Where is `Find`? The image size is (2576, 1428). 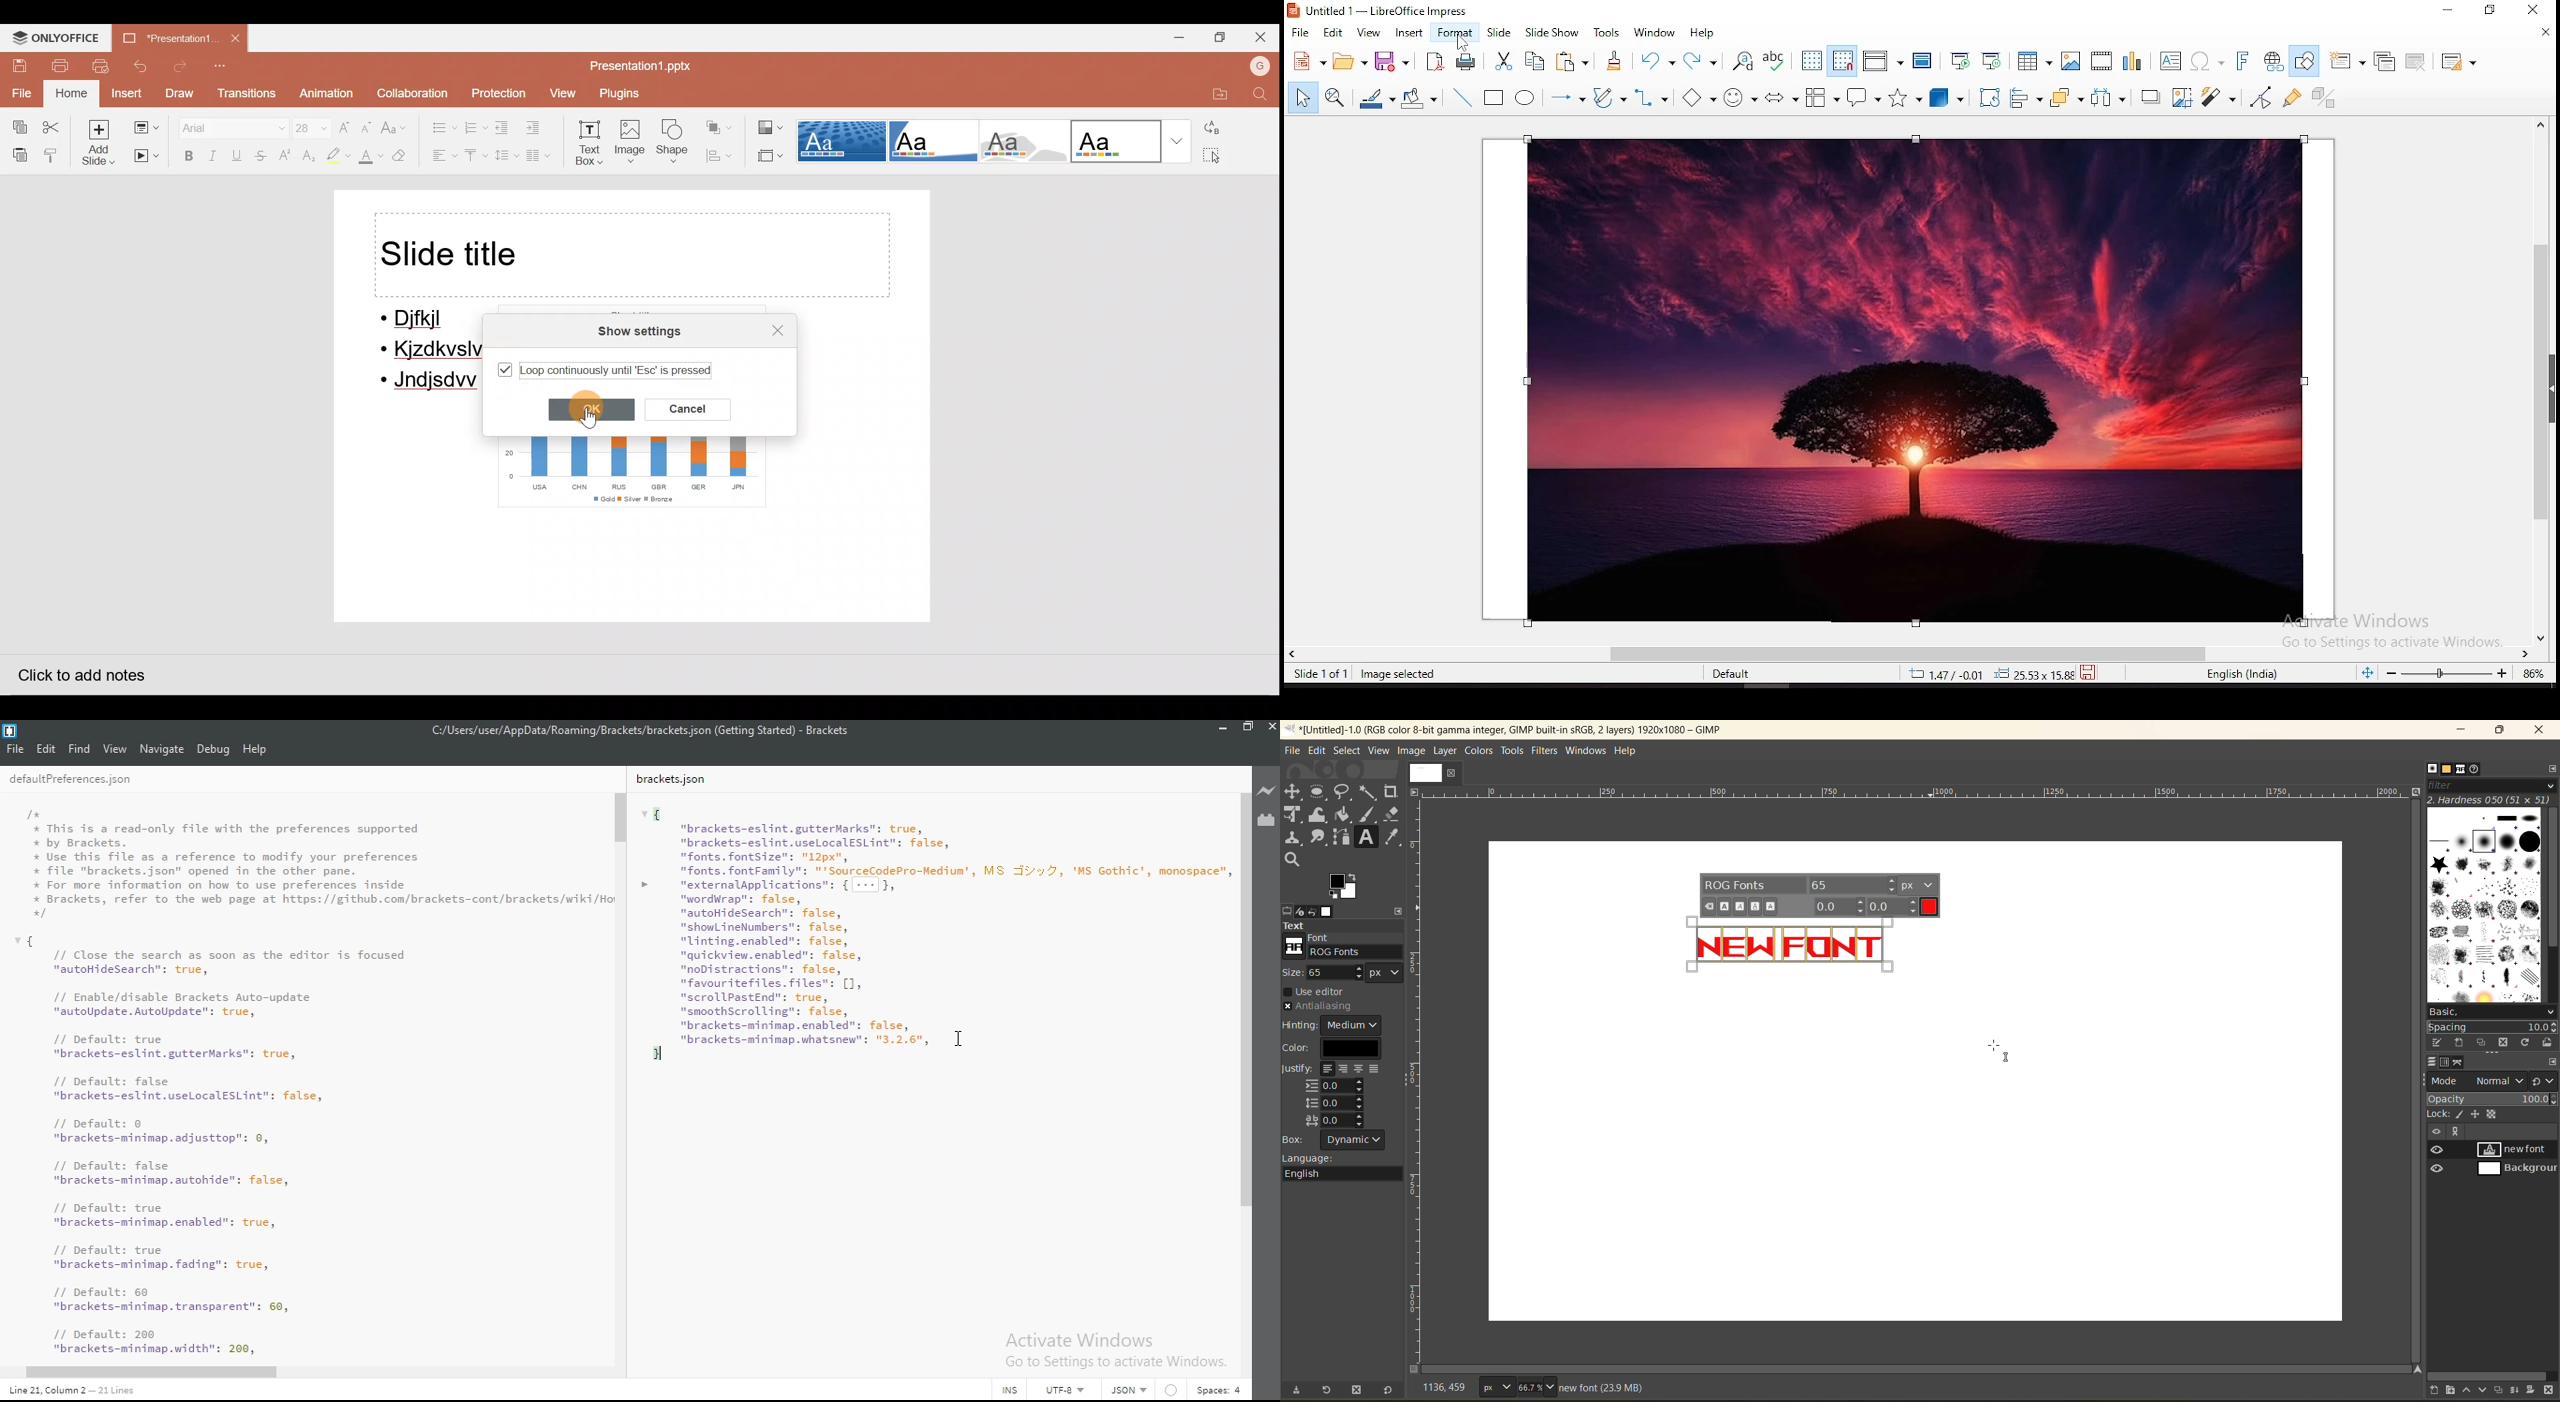 Find is located at coordinates (80, 748).